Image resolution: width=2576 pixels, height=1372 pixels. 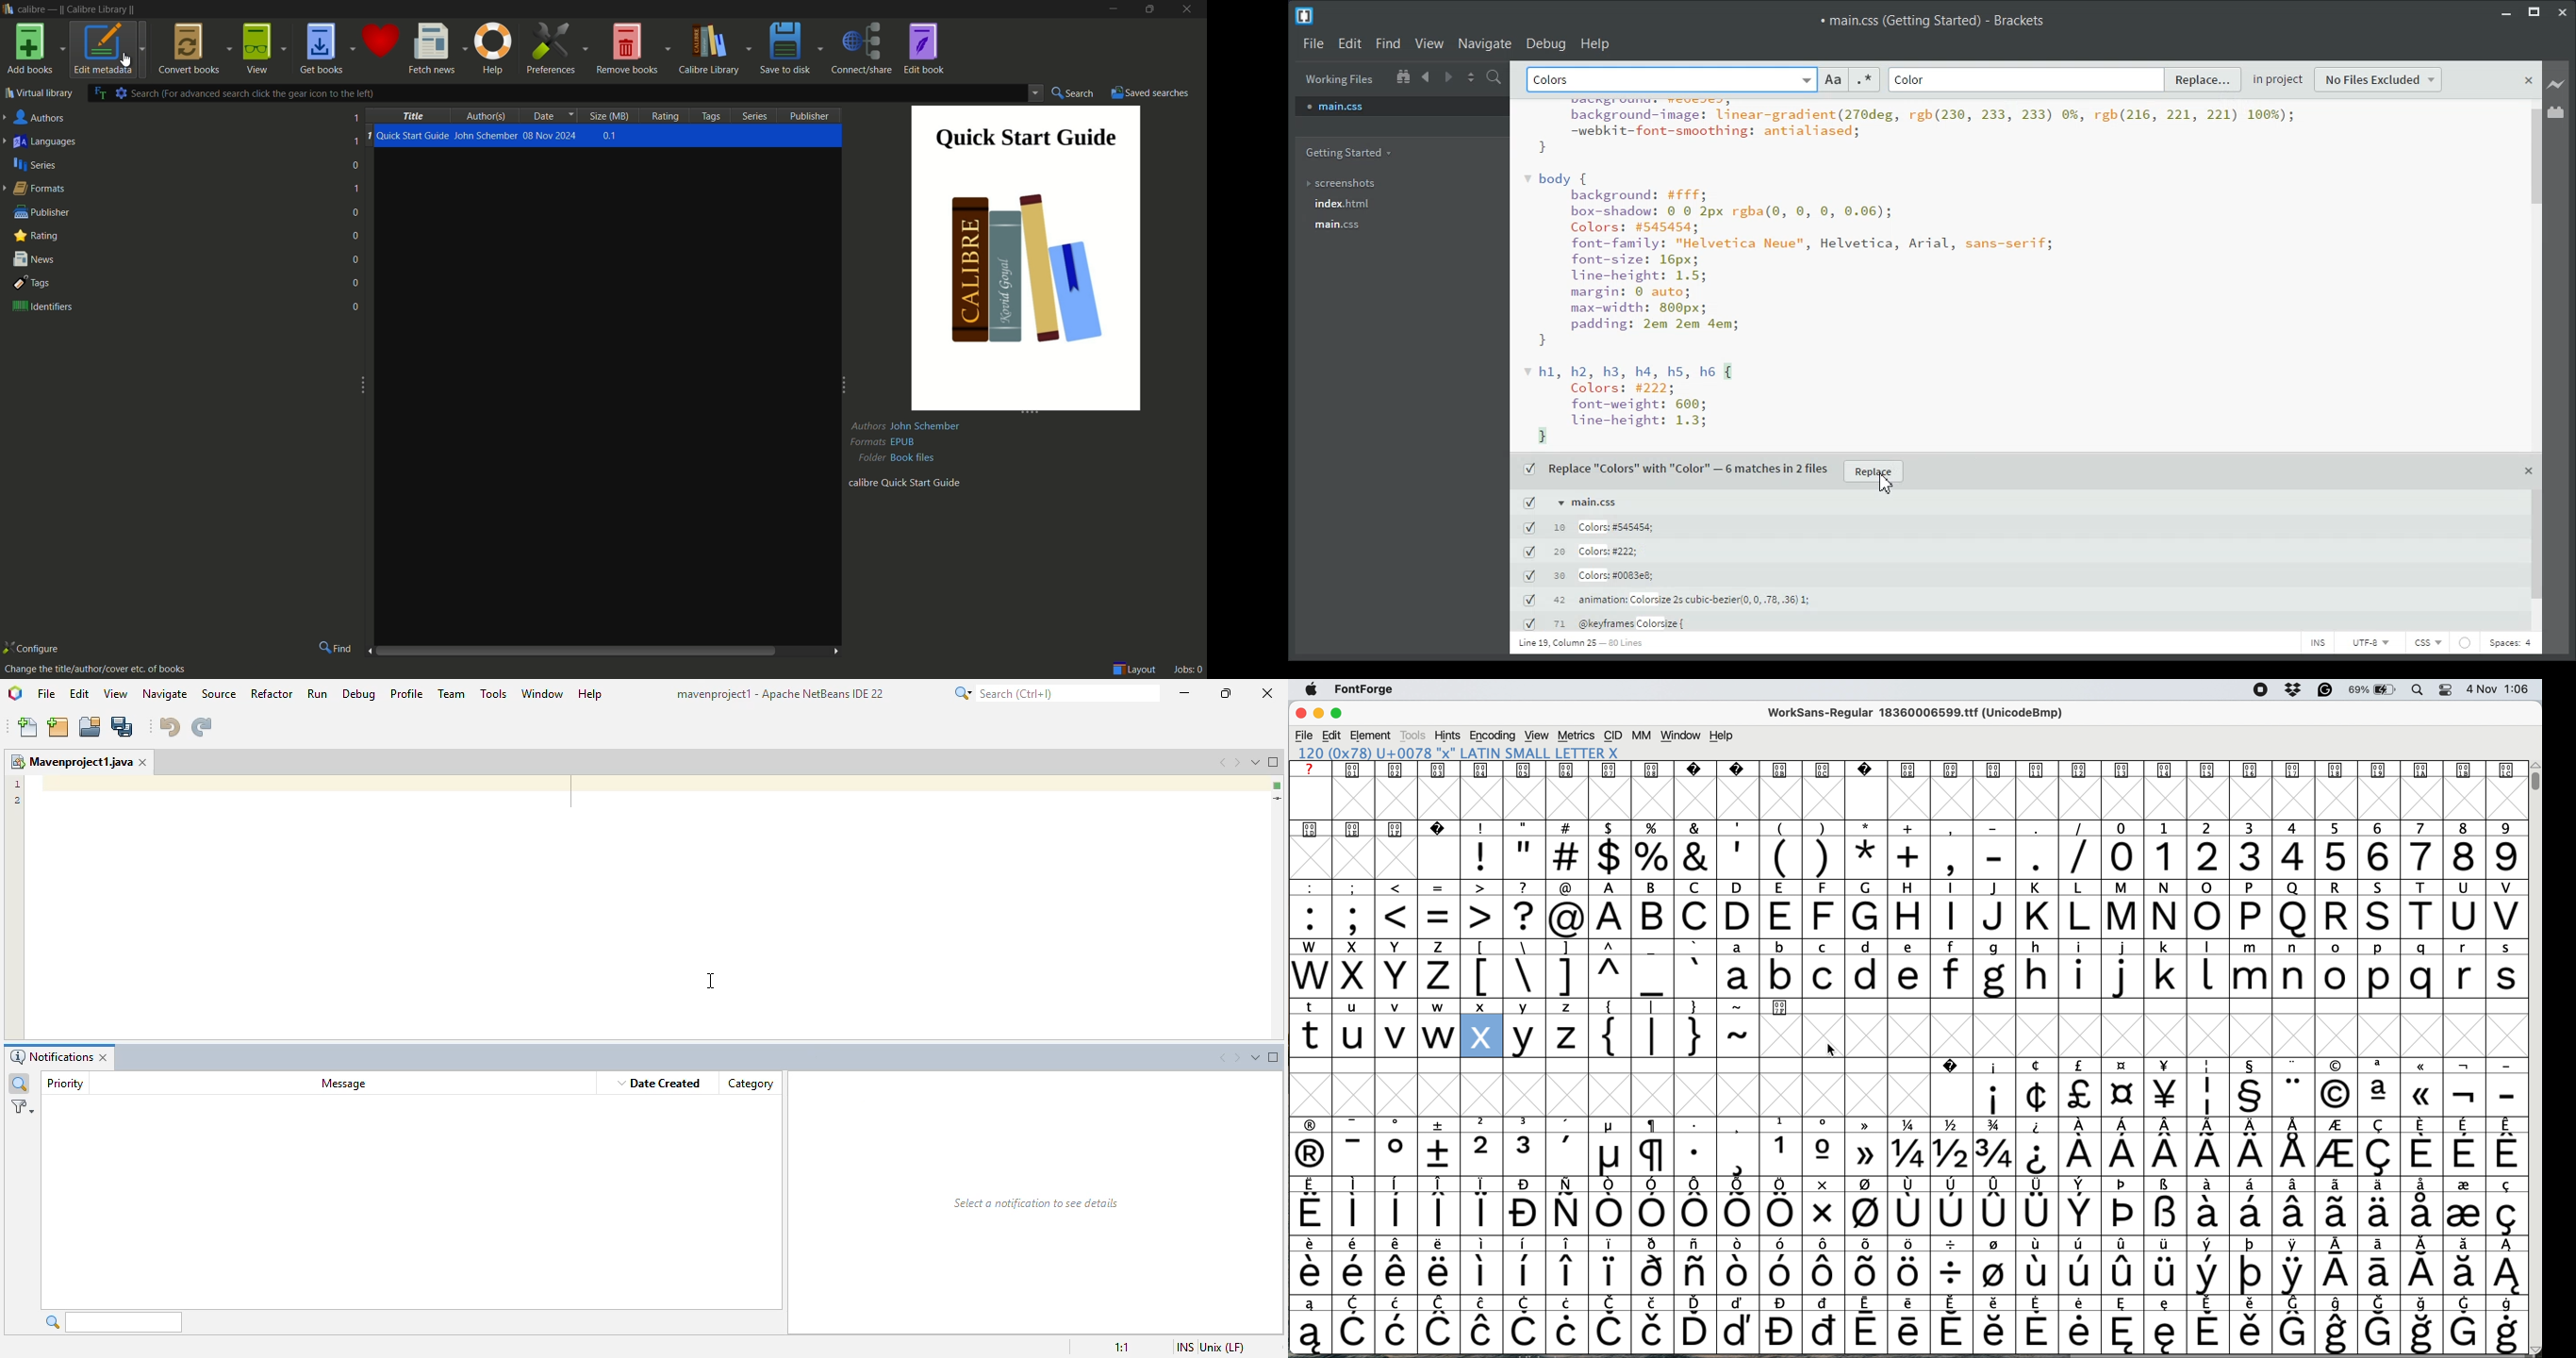 What do you see at coordinates (1349, 43) in the screenshot?
I see `Edit` at bounding box center [1349, 43].